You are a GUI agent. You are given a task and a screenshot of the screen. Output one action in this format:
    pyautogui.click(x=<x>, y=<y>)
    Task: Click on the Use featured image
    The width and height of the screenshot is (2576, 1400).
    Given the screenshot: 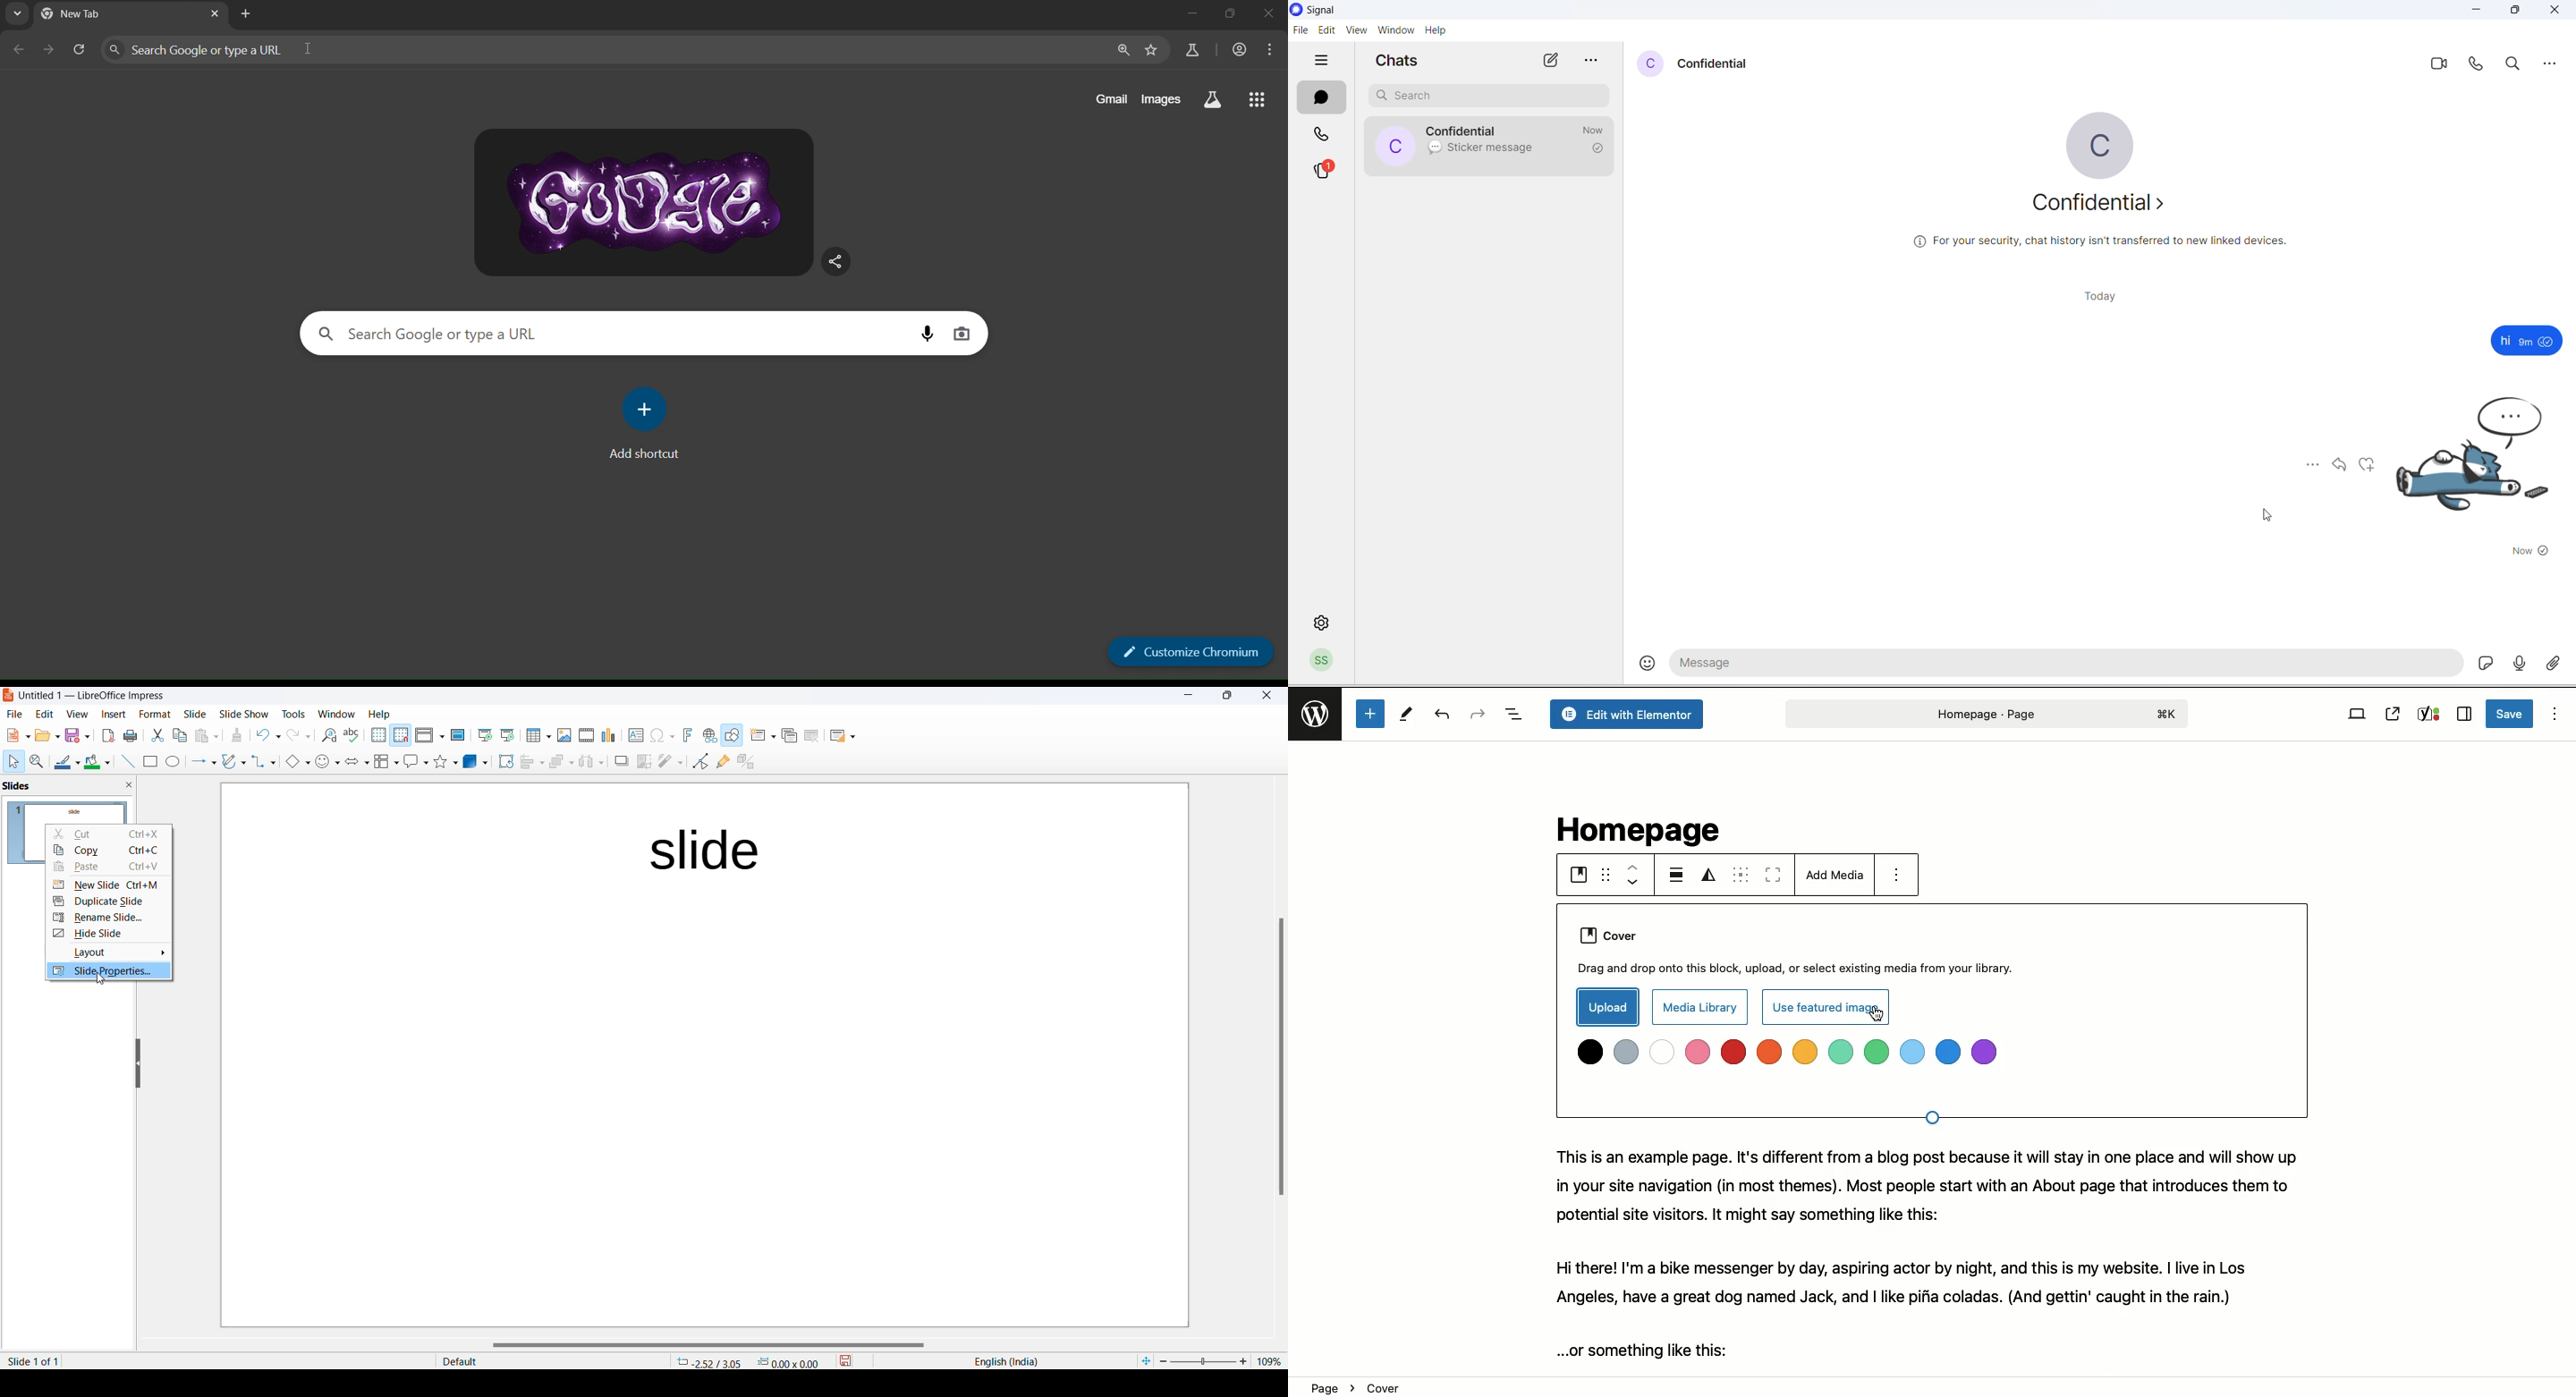 What is the action you would take?
    pyautogui.click(x=1826, y=1007)
    